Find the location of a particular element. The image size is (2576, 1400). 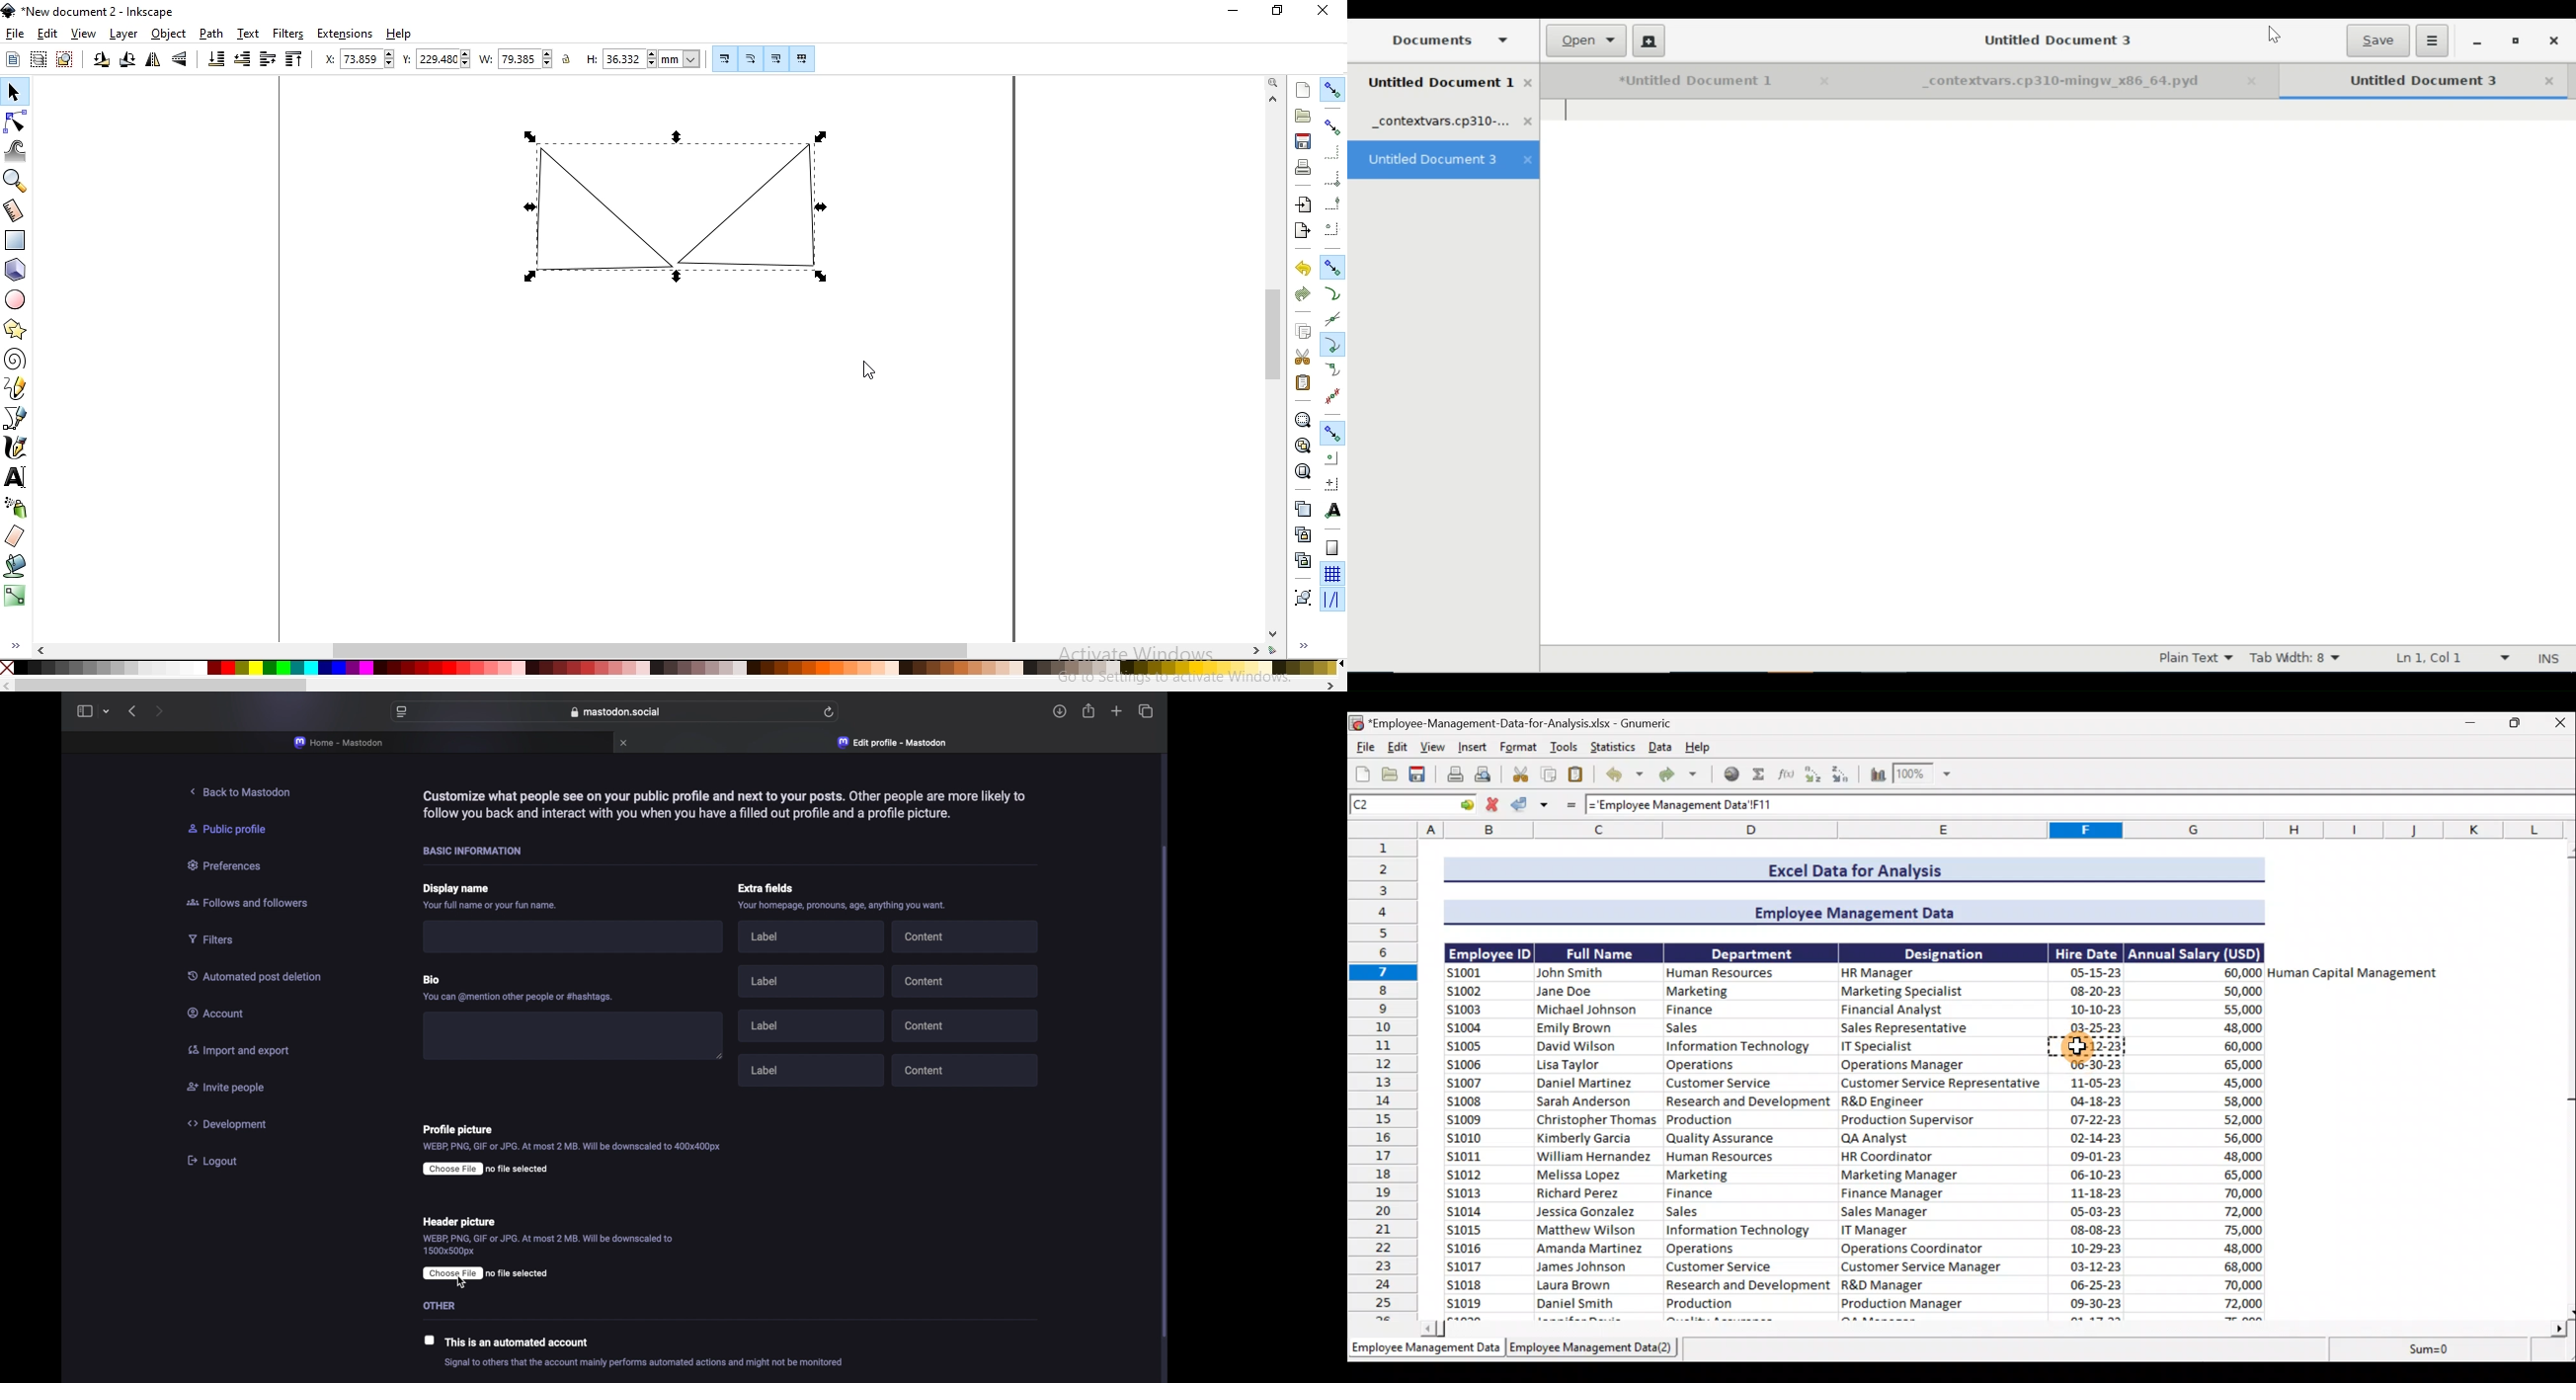

scrollbar is located at coordinates (657, 650).